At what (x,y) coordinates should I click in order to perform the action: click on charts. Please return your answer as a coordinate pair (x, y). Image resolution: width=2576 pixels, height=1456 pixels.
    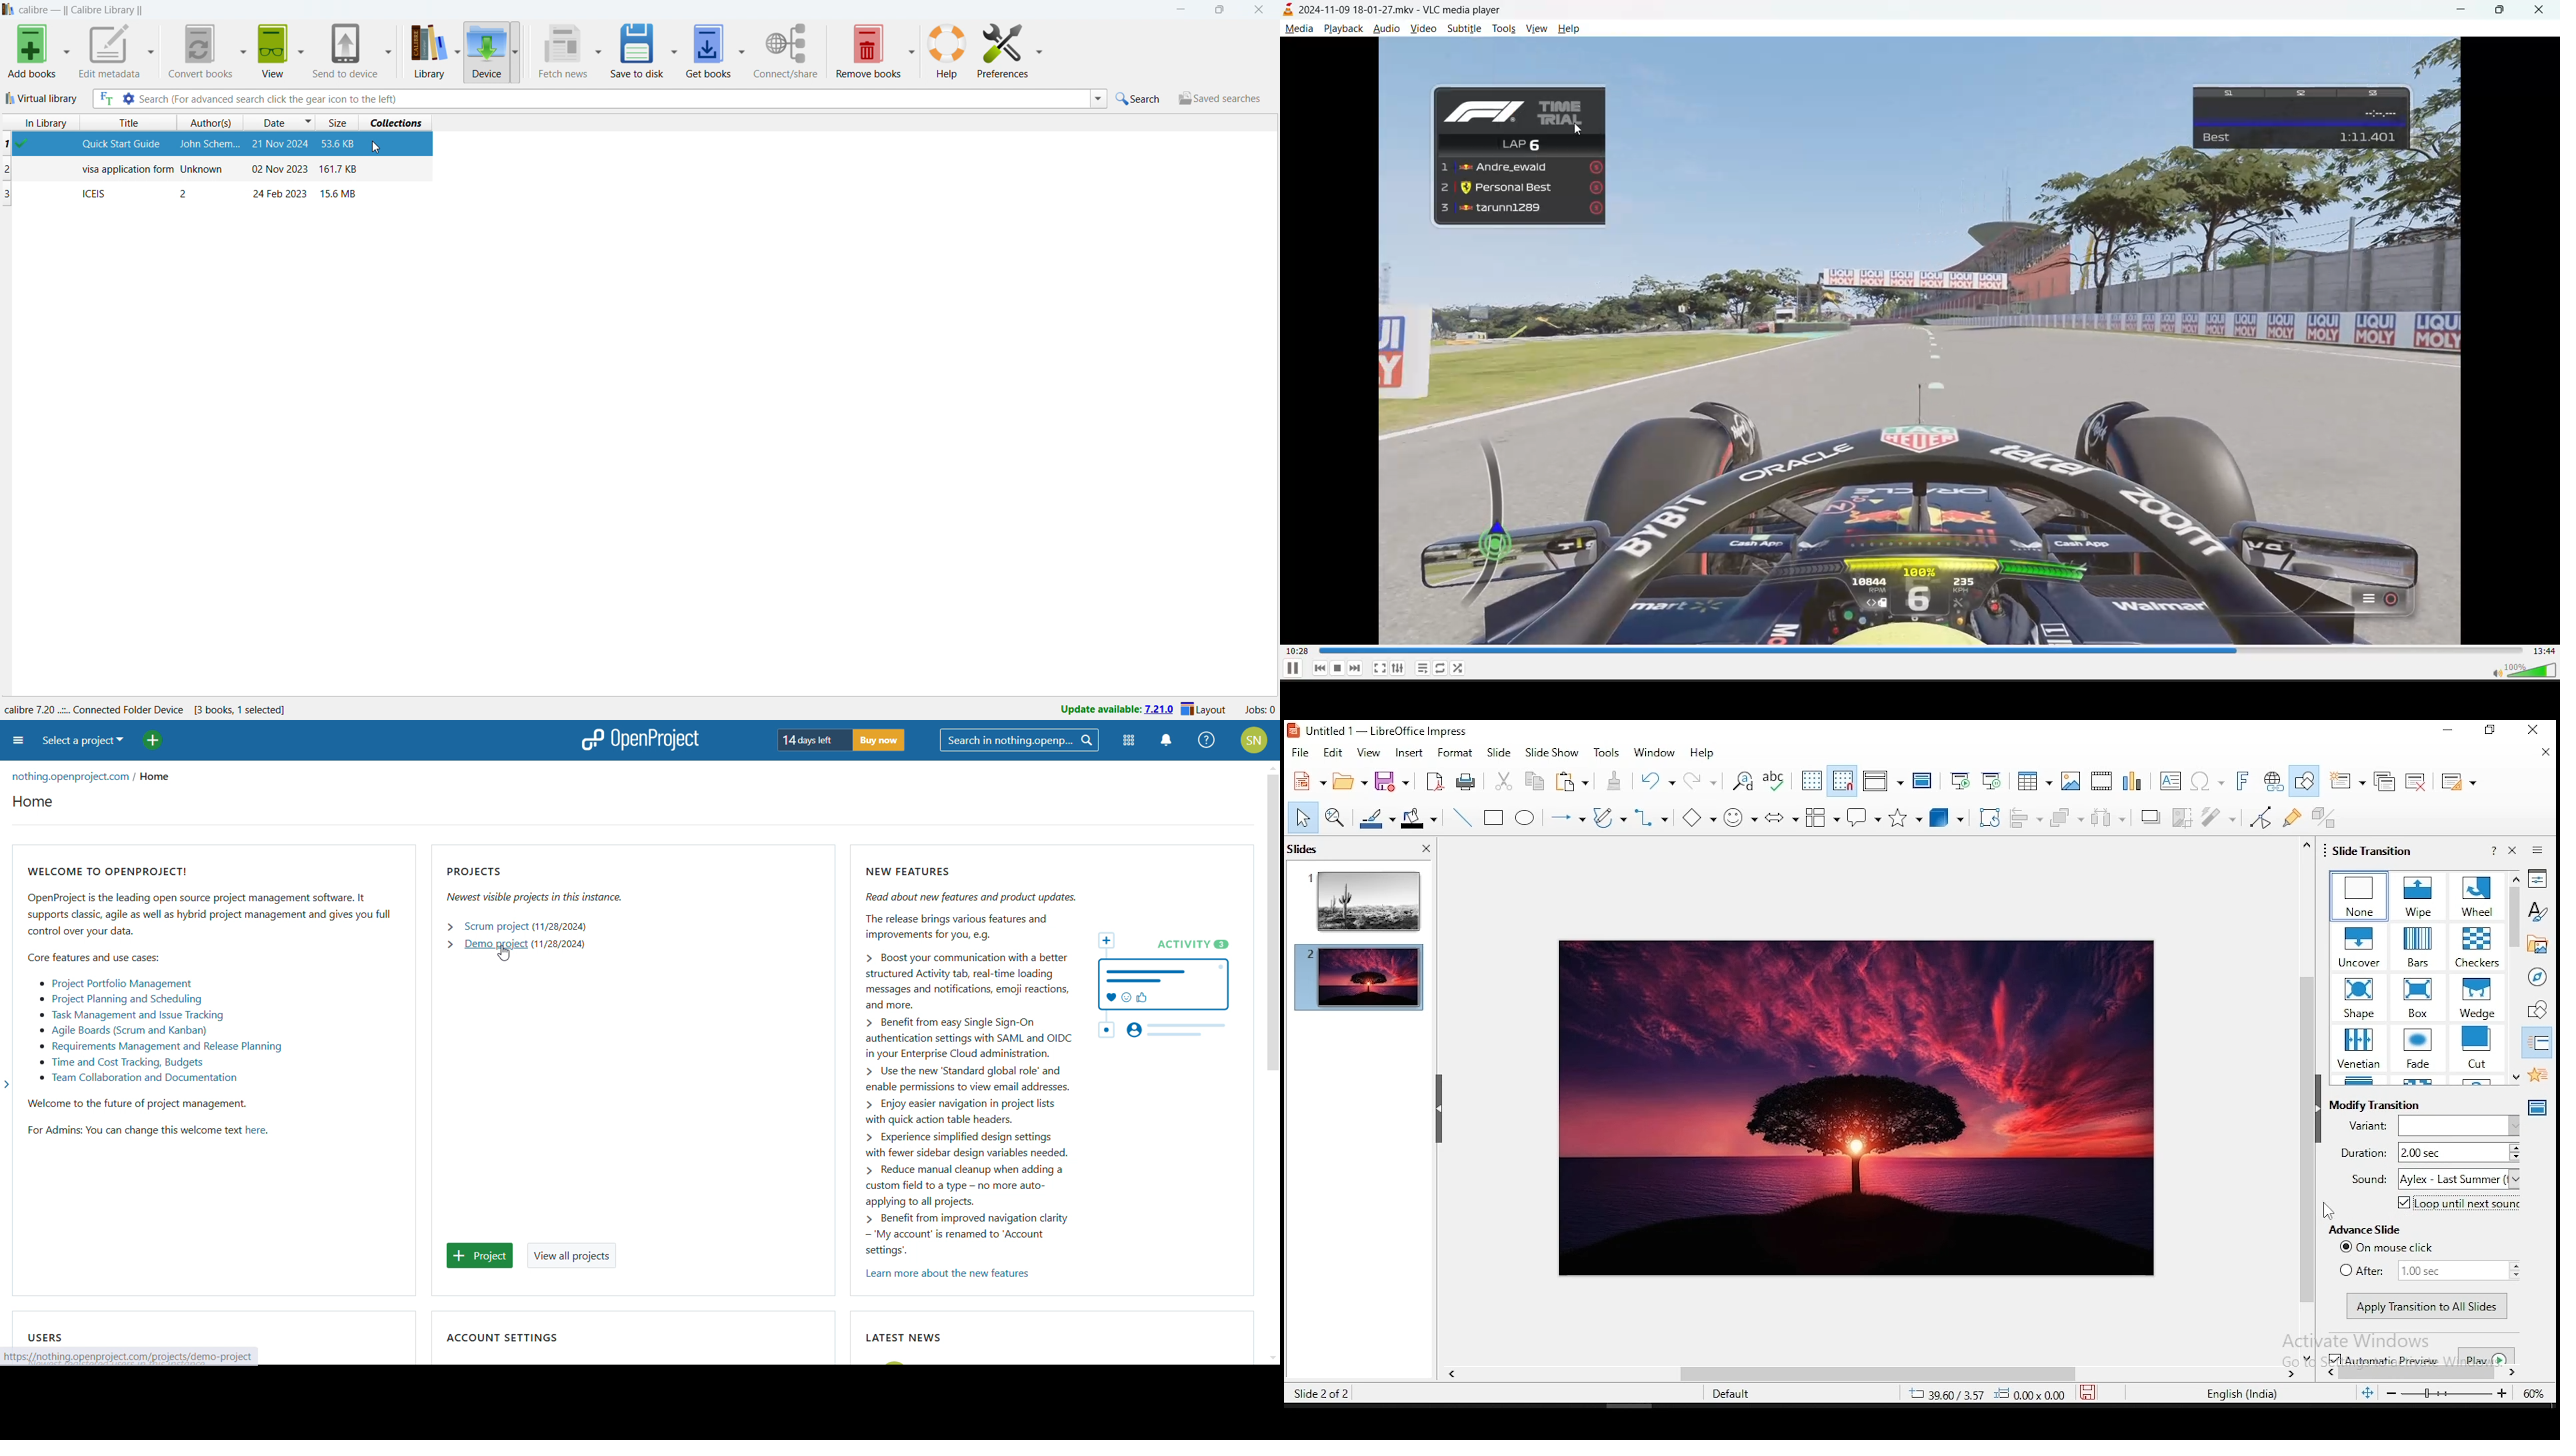
    Looking at the image, I should click on (2136, 781).